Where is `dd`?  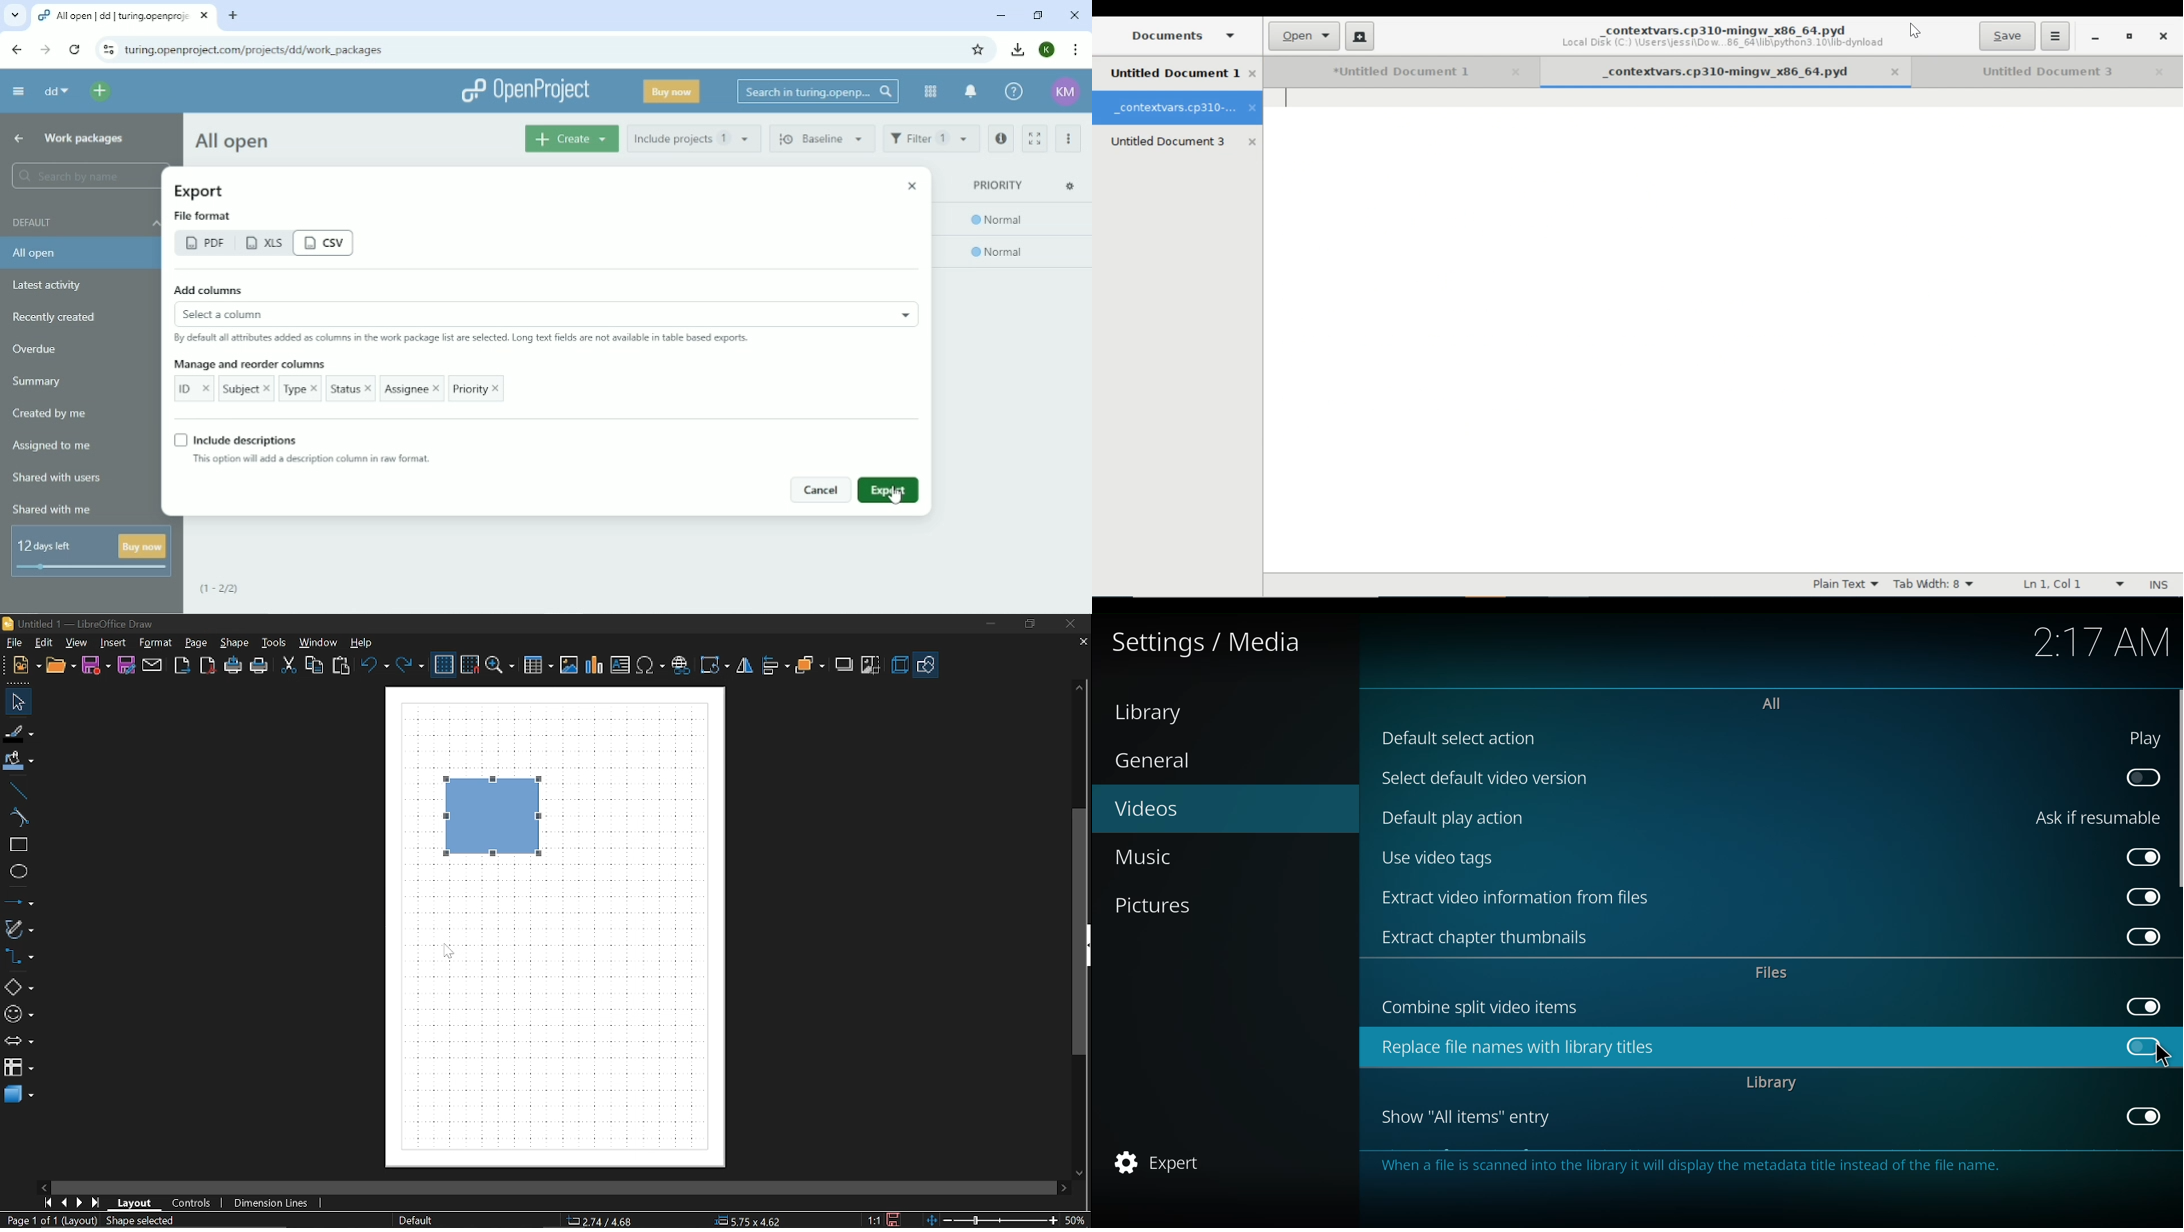
dd is located at coordinates (55, 93).